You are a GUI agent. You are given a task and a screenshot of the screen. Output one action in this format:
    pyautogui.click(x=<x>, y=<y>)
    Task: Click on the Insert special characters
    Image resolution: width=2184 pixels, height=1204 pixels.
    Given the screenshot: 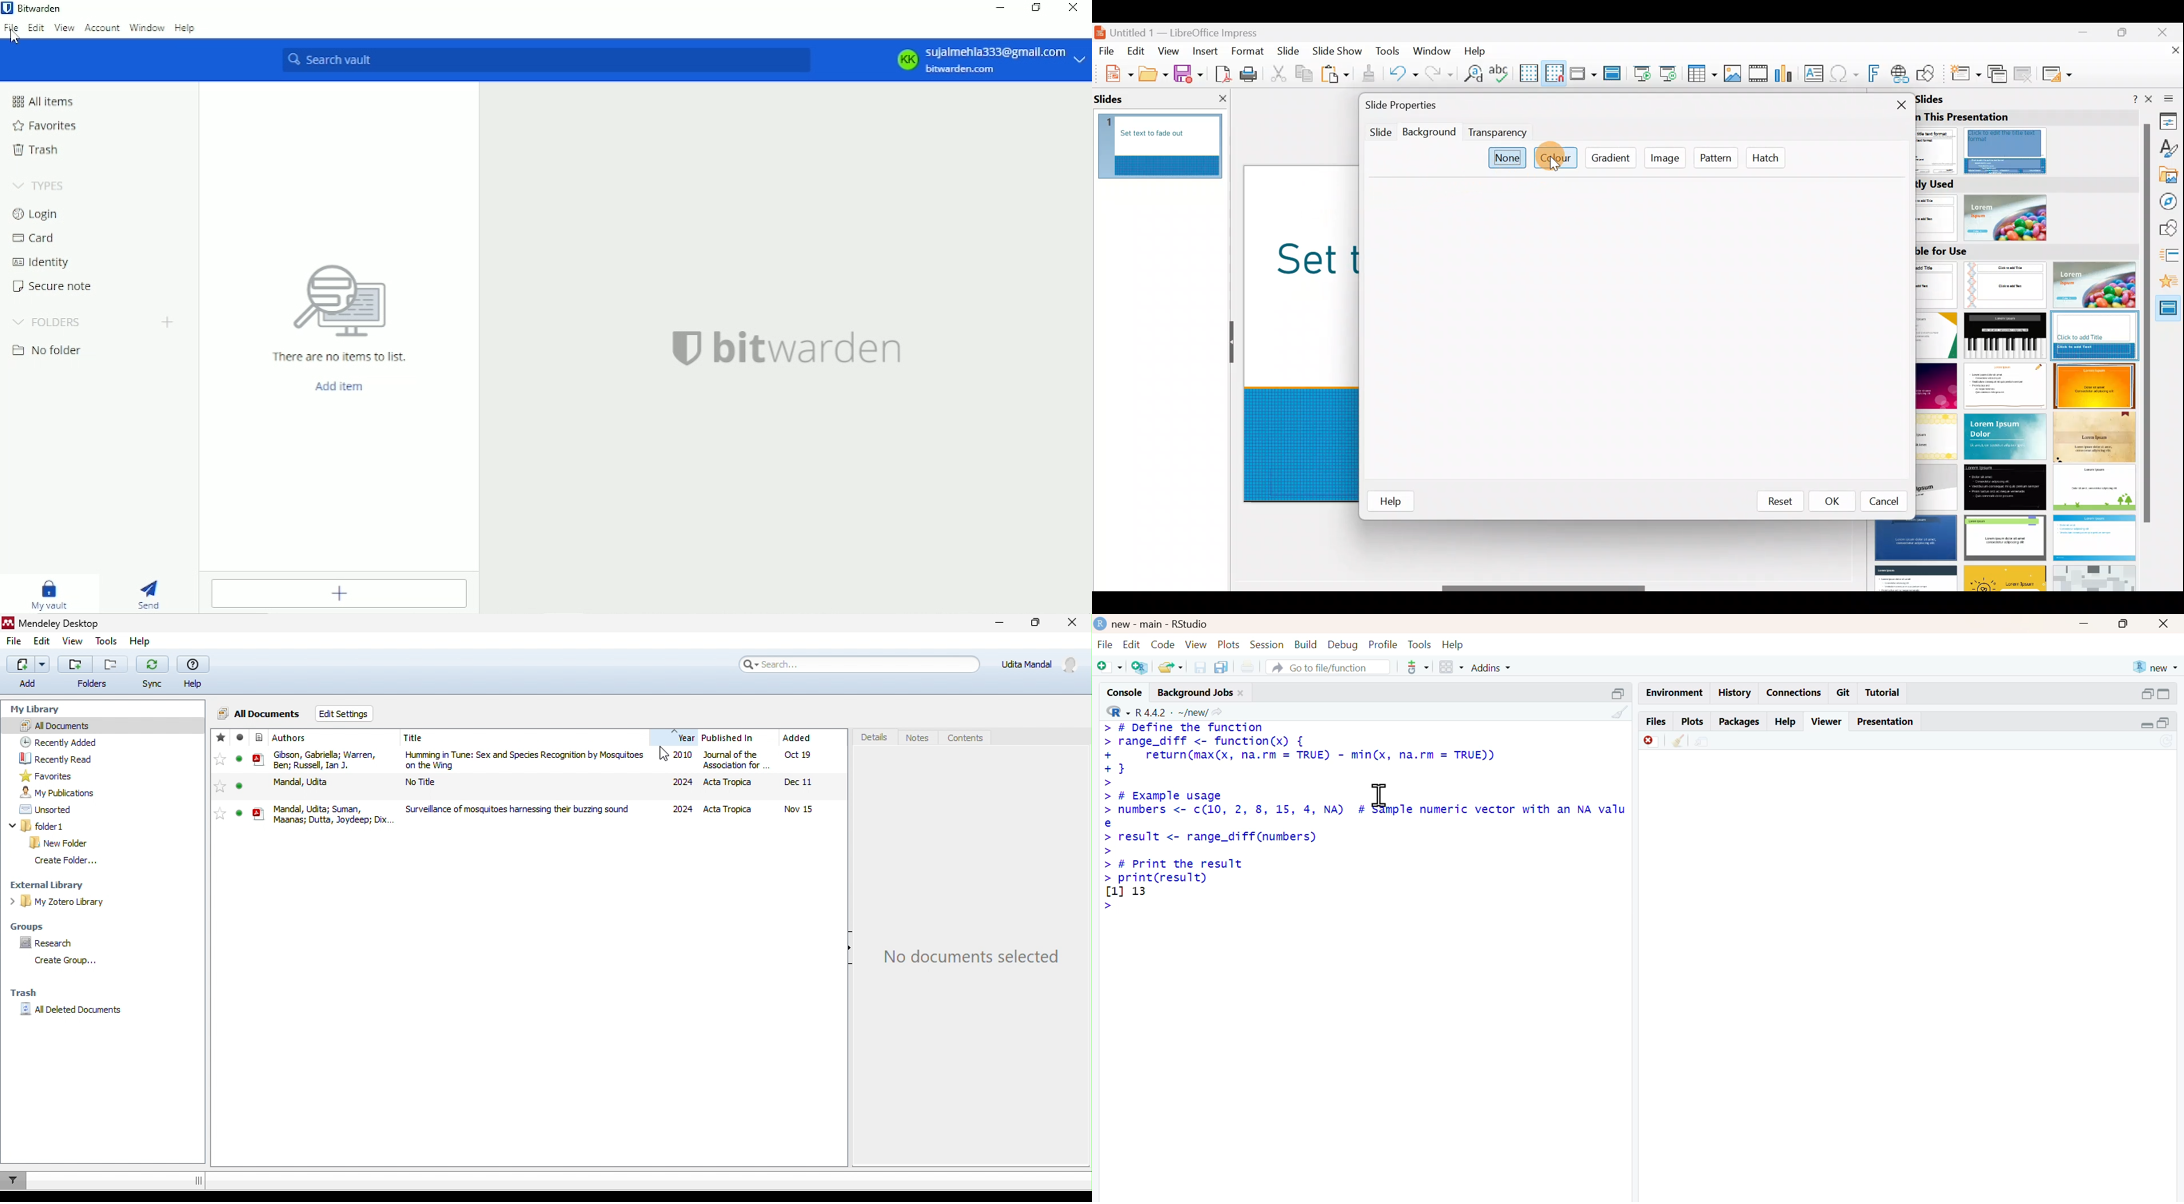 What is the action you would take?
    pyautogui.click(x=1846, y=75)
    